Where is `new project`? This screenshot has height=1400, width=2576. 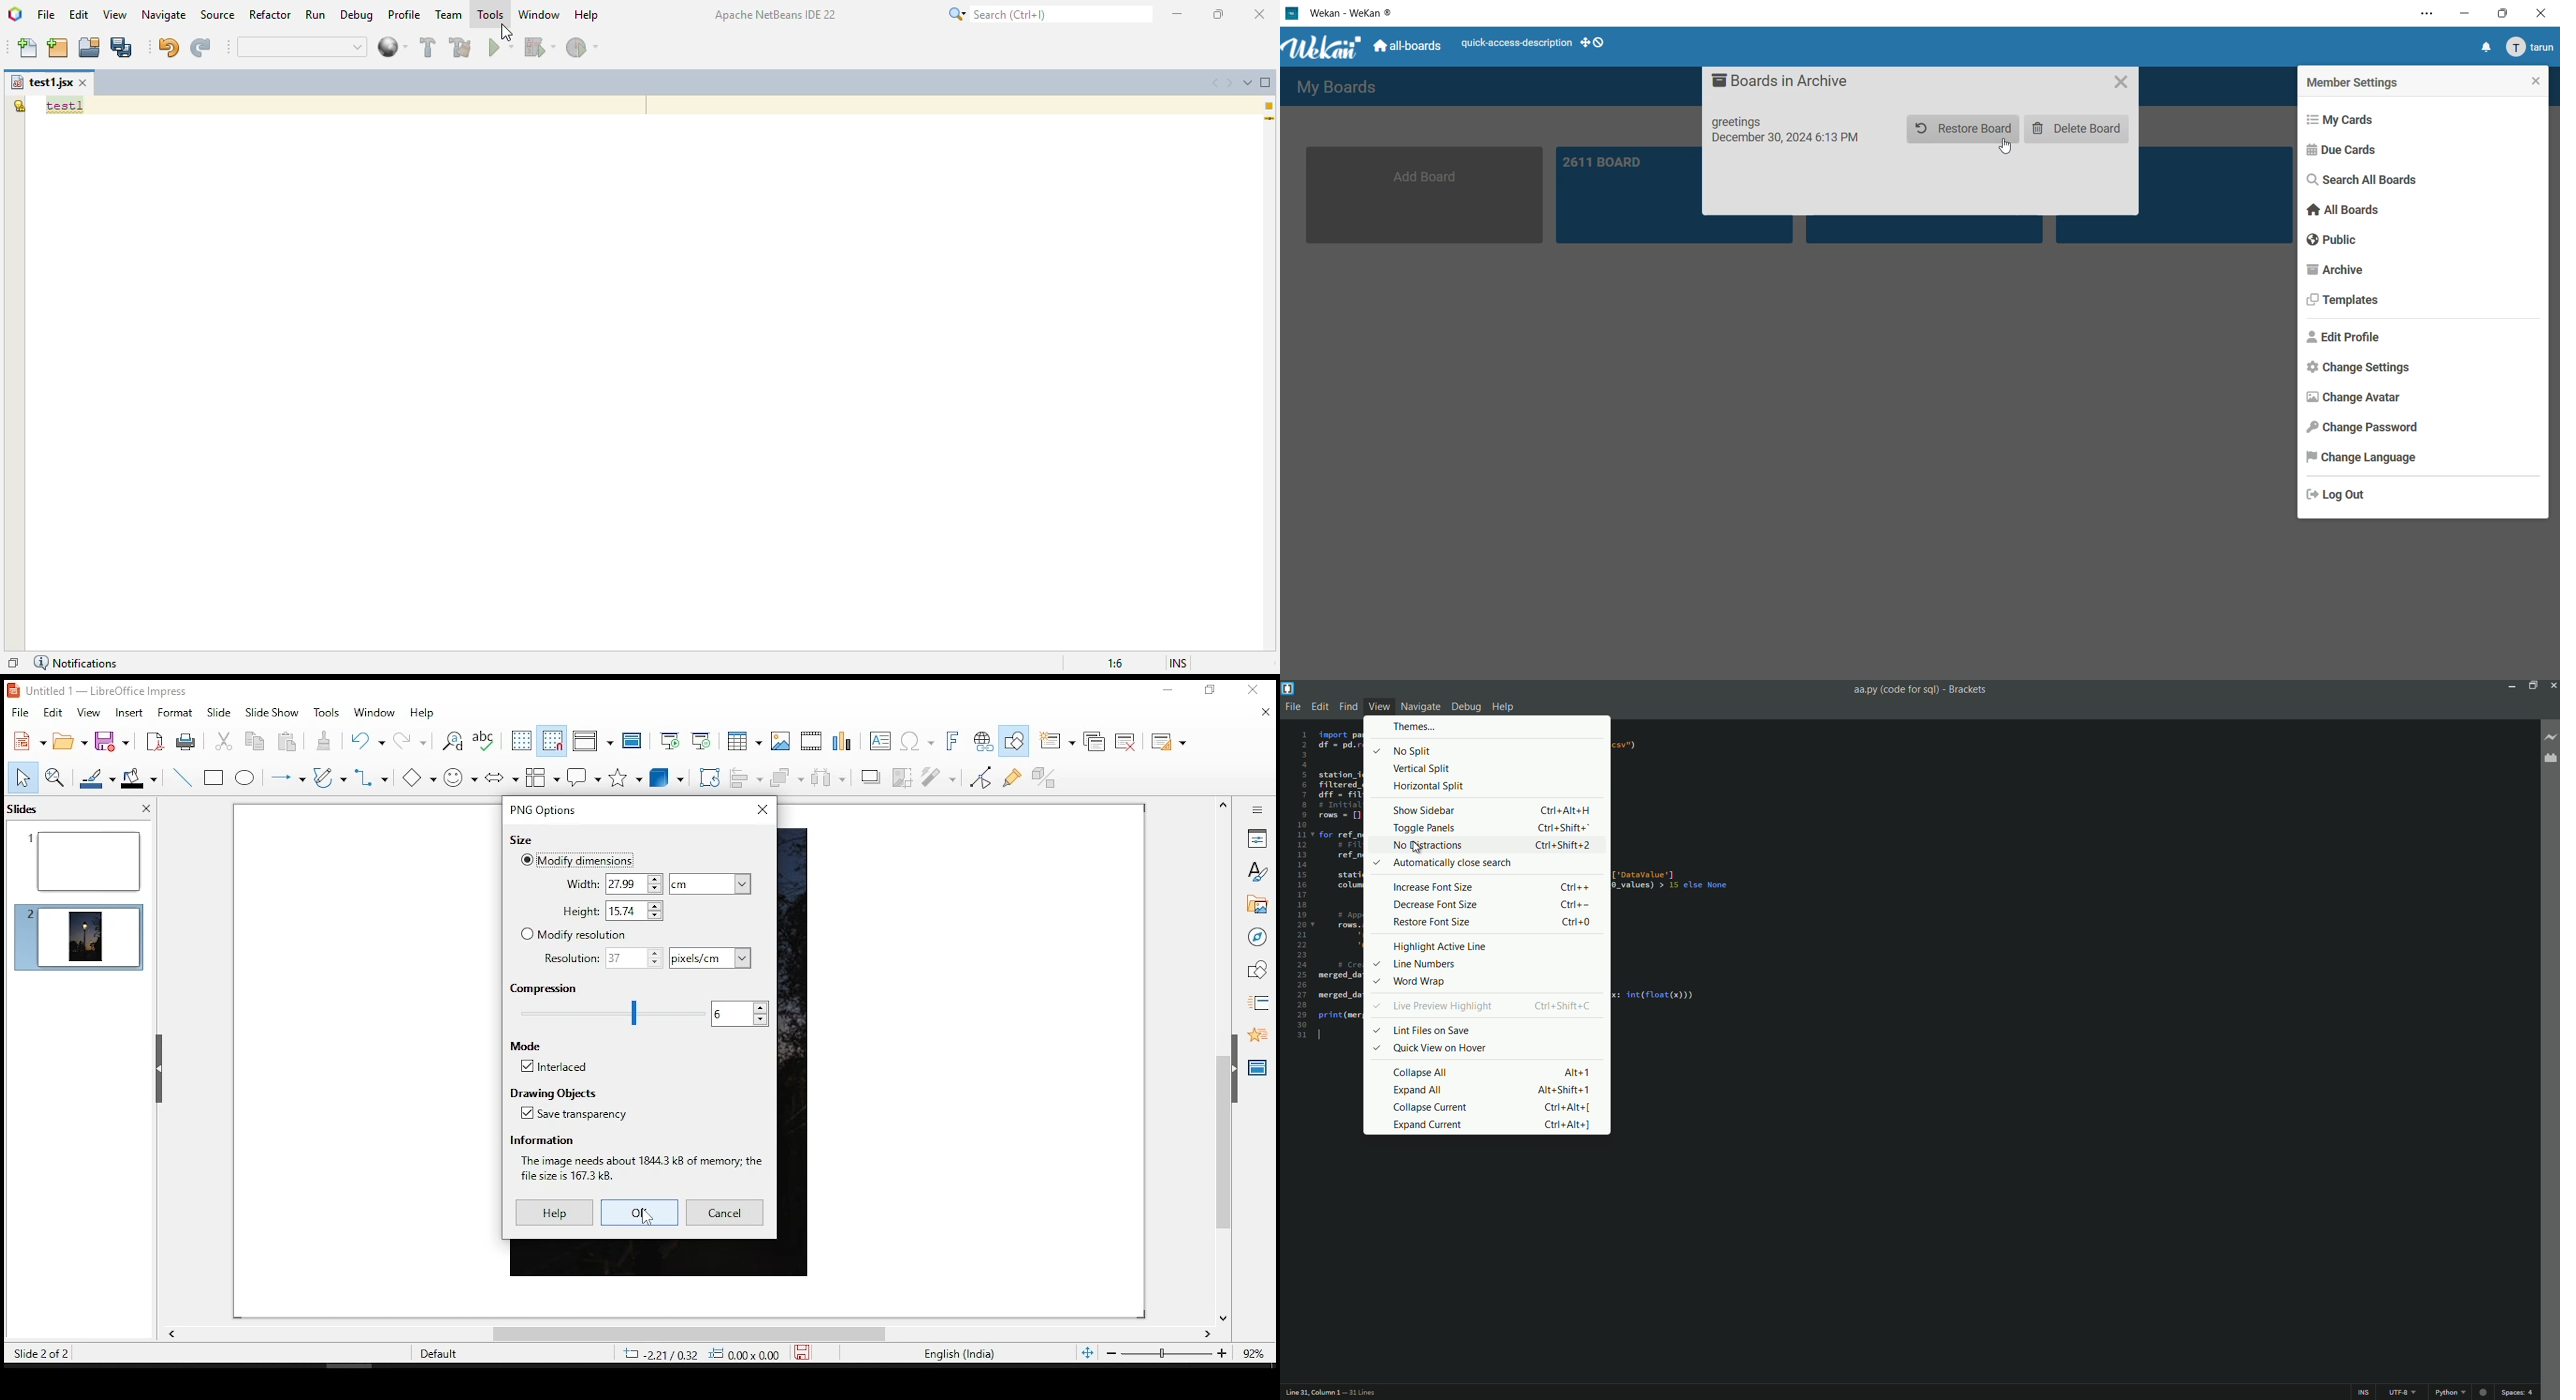
new project is located at coordinates (58, 48).